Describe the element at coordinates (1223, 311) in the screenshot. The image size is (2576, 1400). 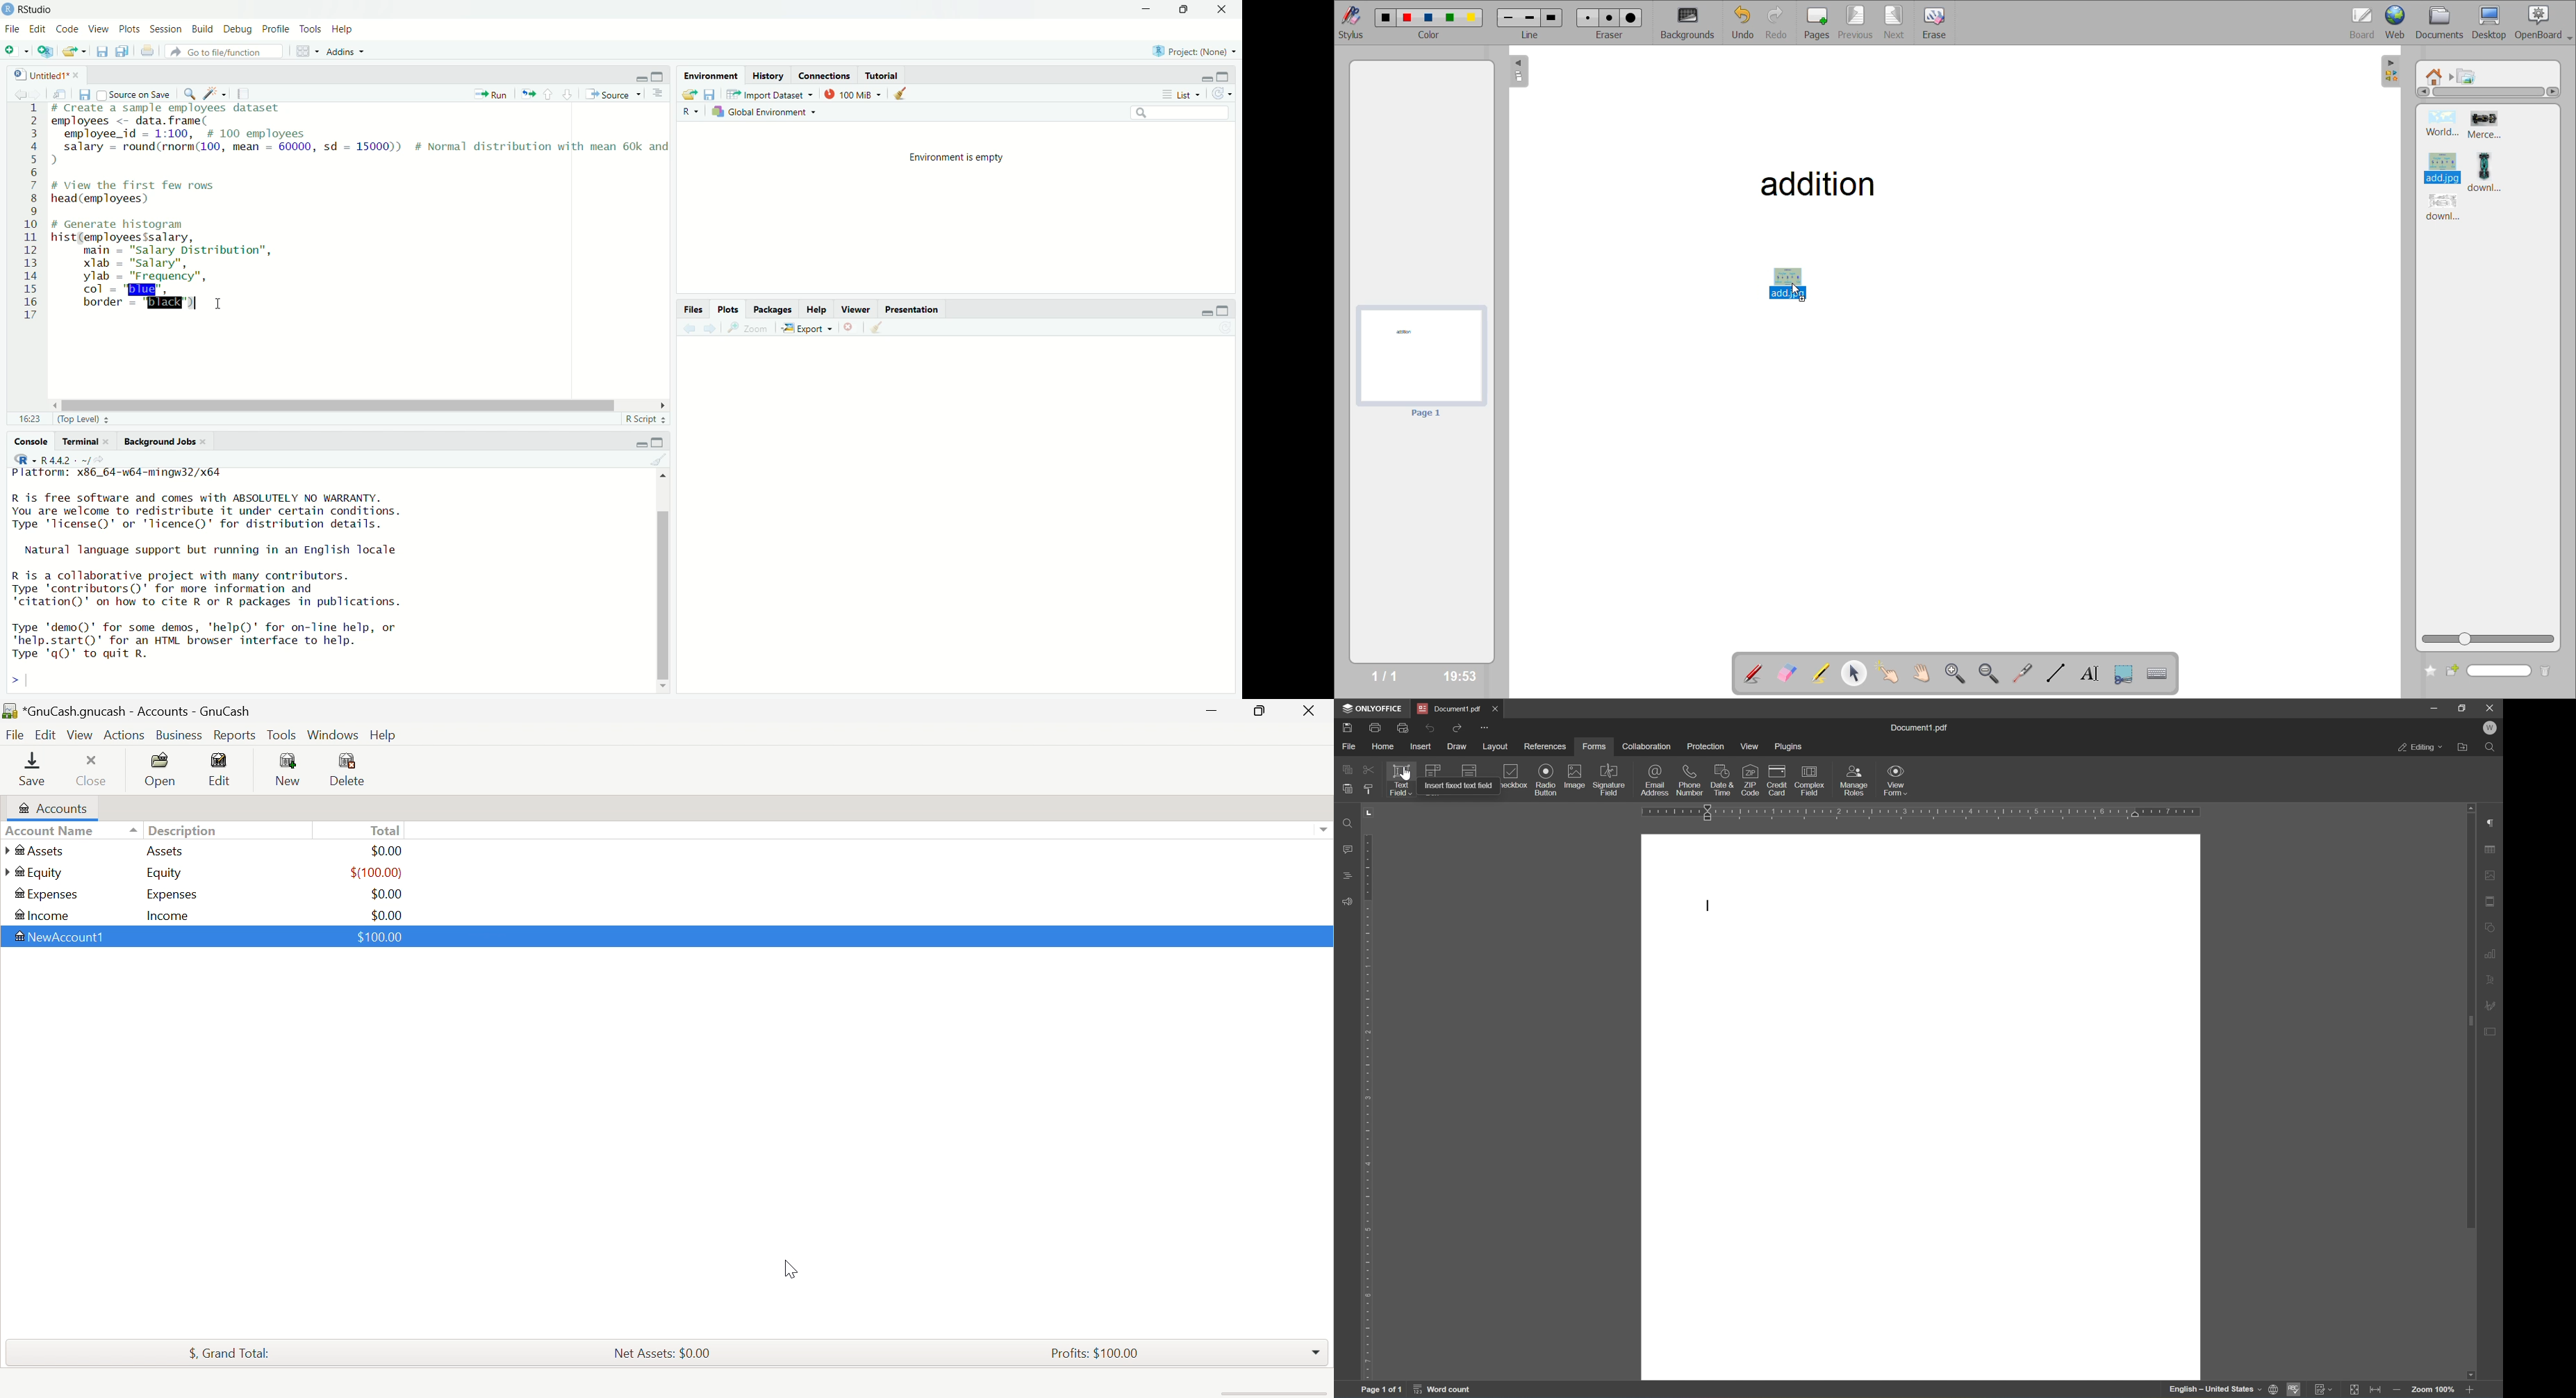
I see `Maximise ` at that location.